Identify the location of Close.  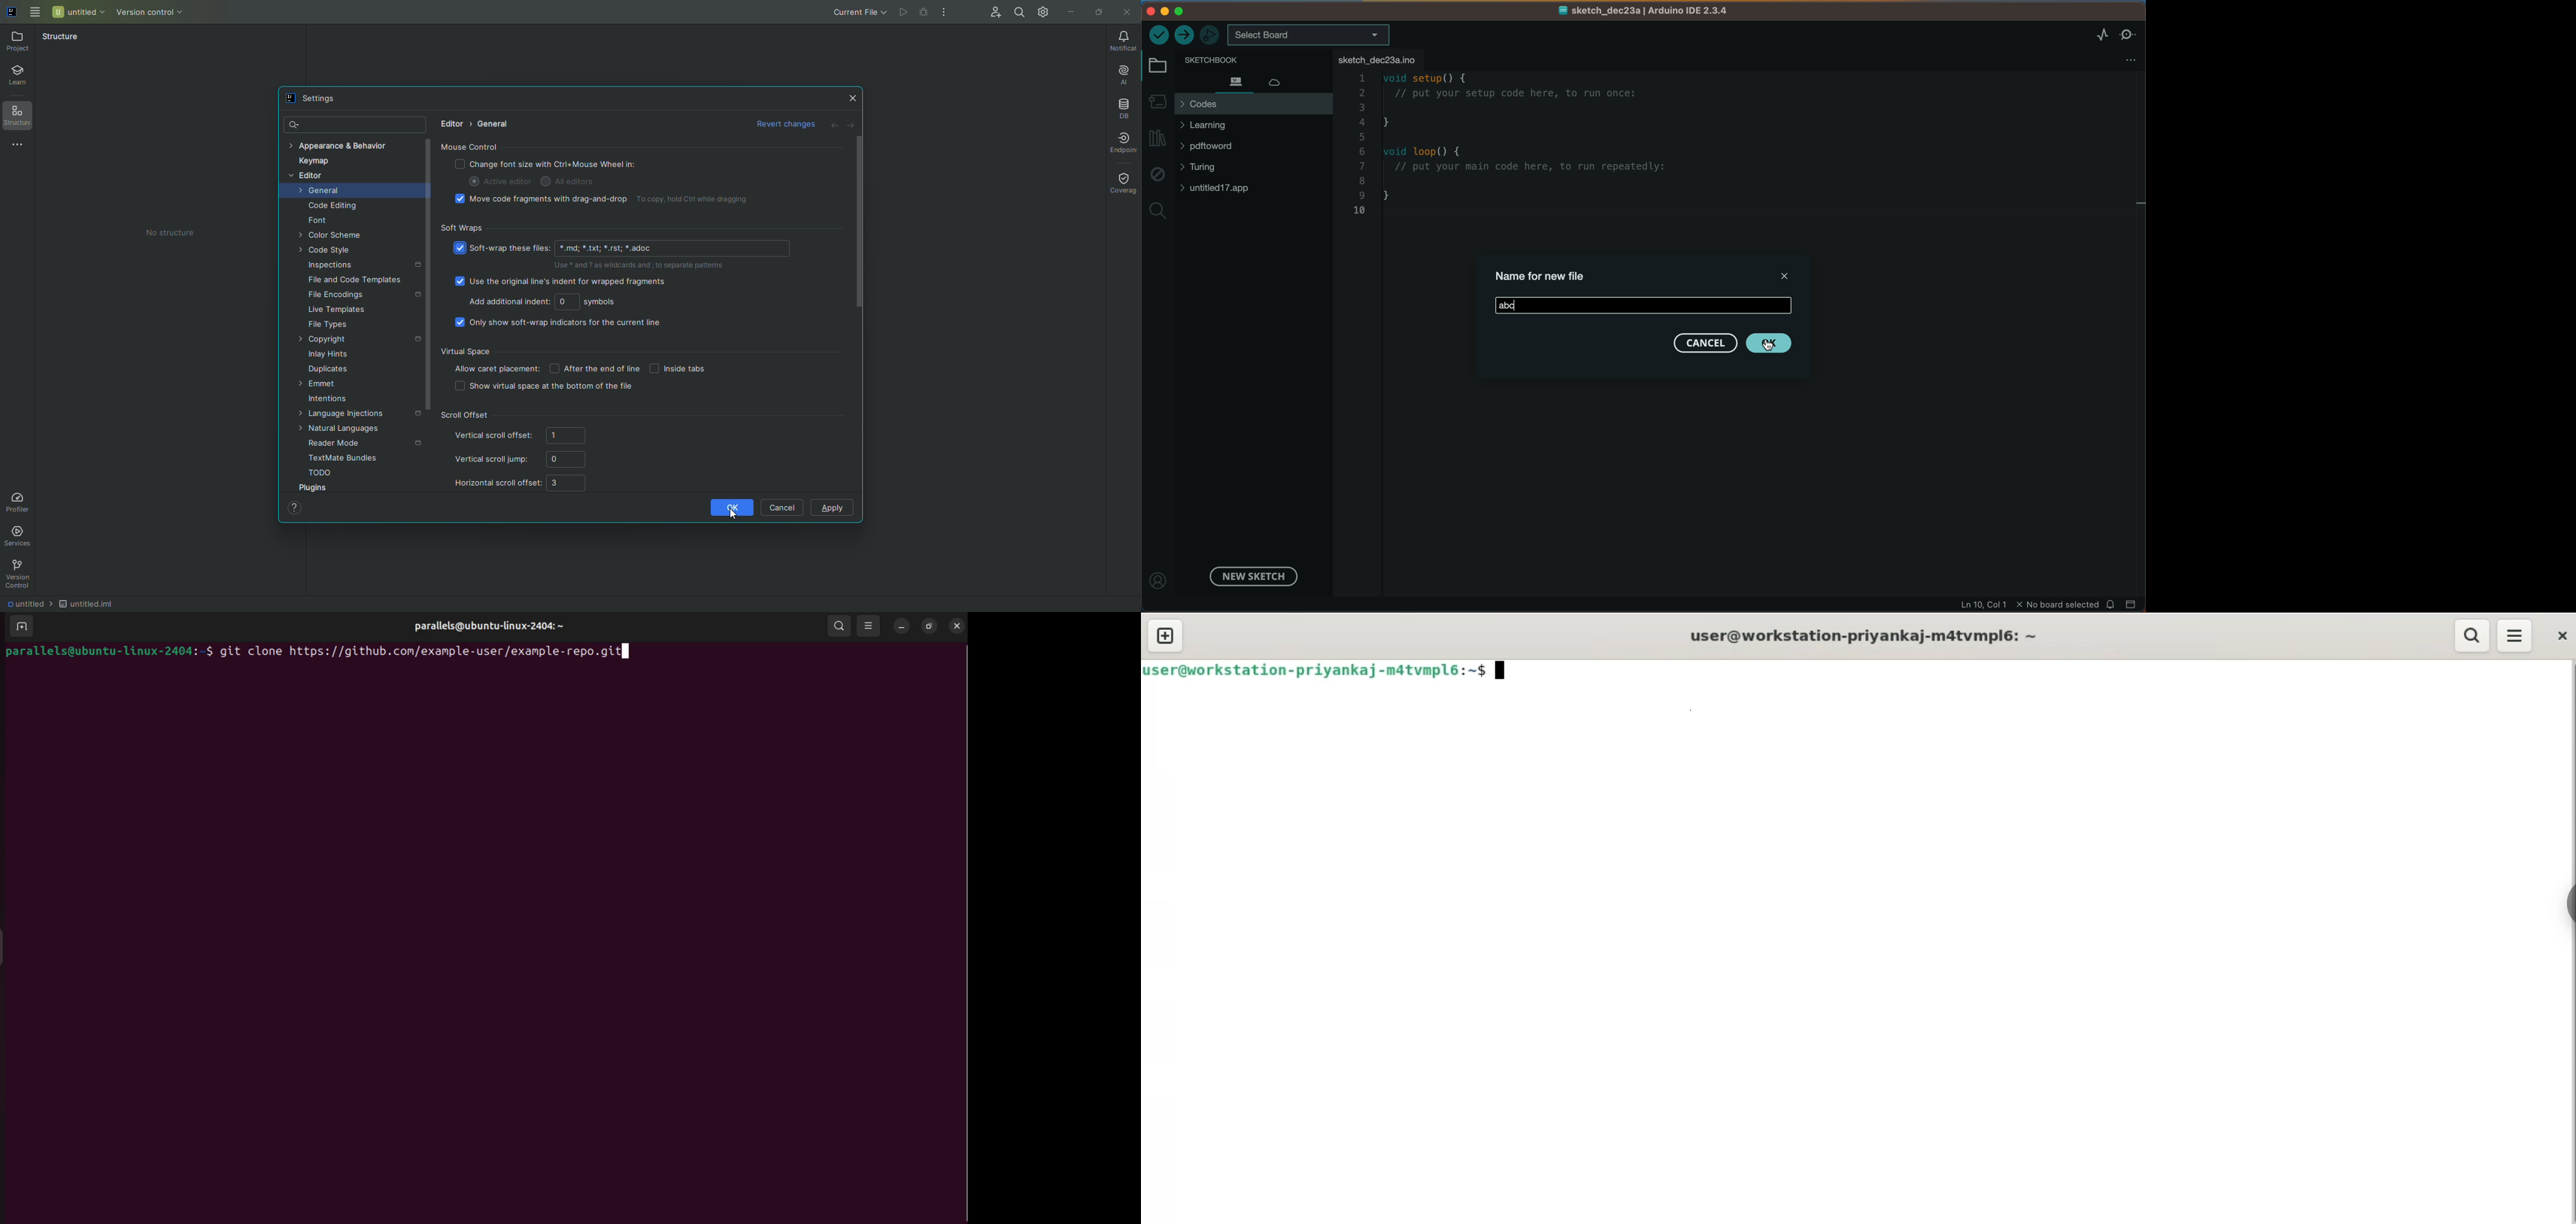
(853, 98).